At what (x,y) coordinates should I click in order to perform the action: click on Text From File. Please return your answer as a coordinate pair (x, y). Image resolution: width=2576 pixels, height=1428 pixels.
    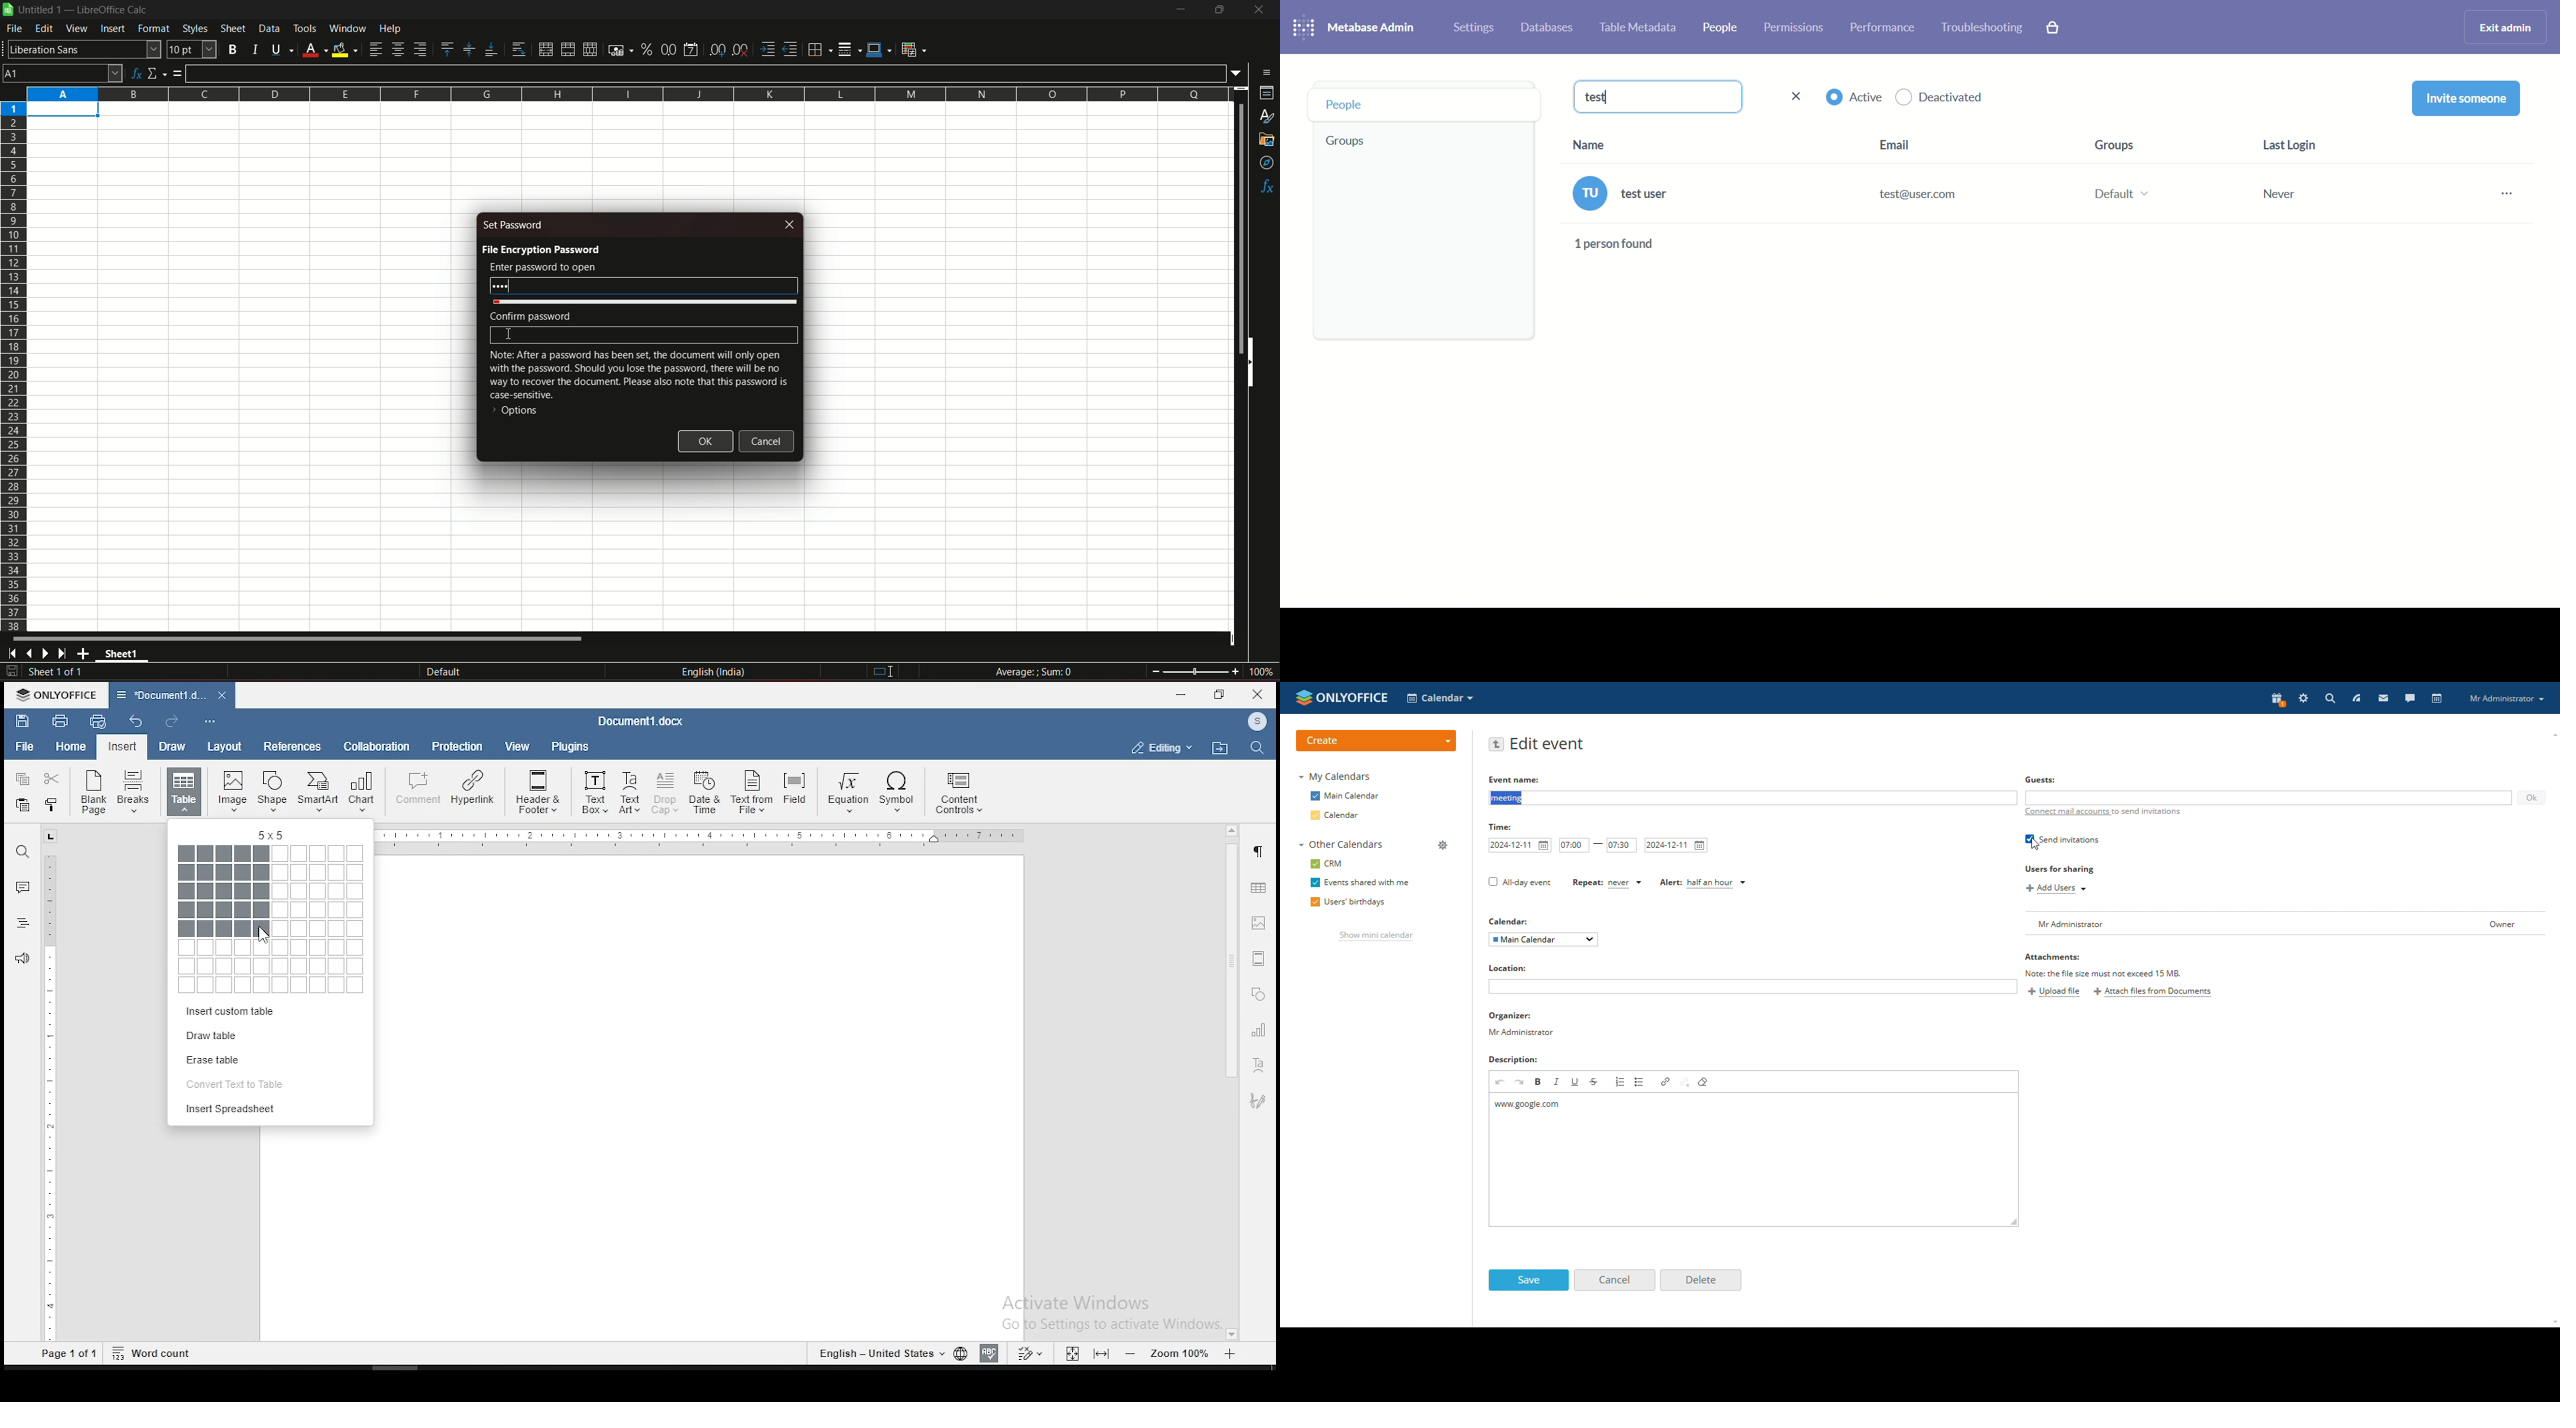
    Looking at the image, I should click on (751, 794).